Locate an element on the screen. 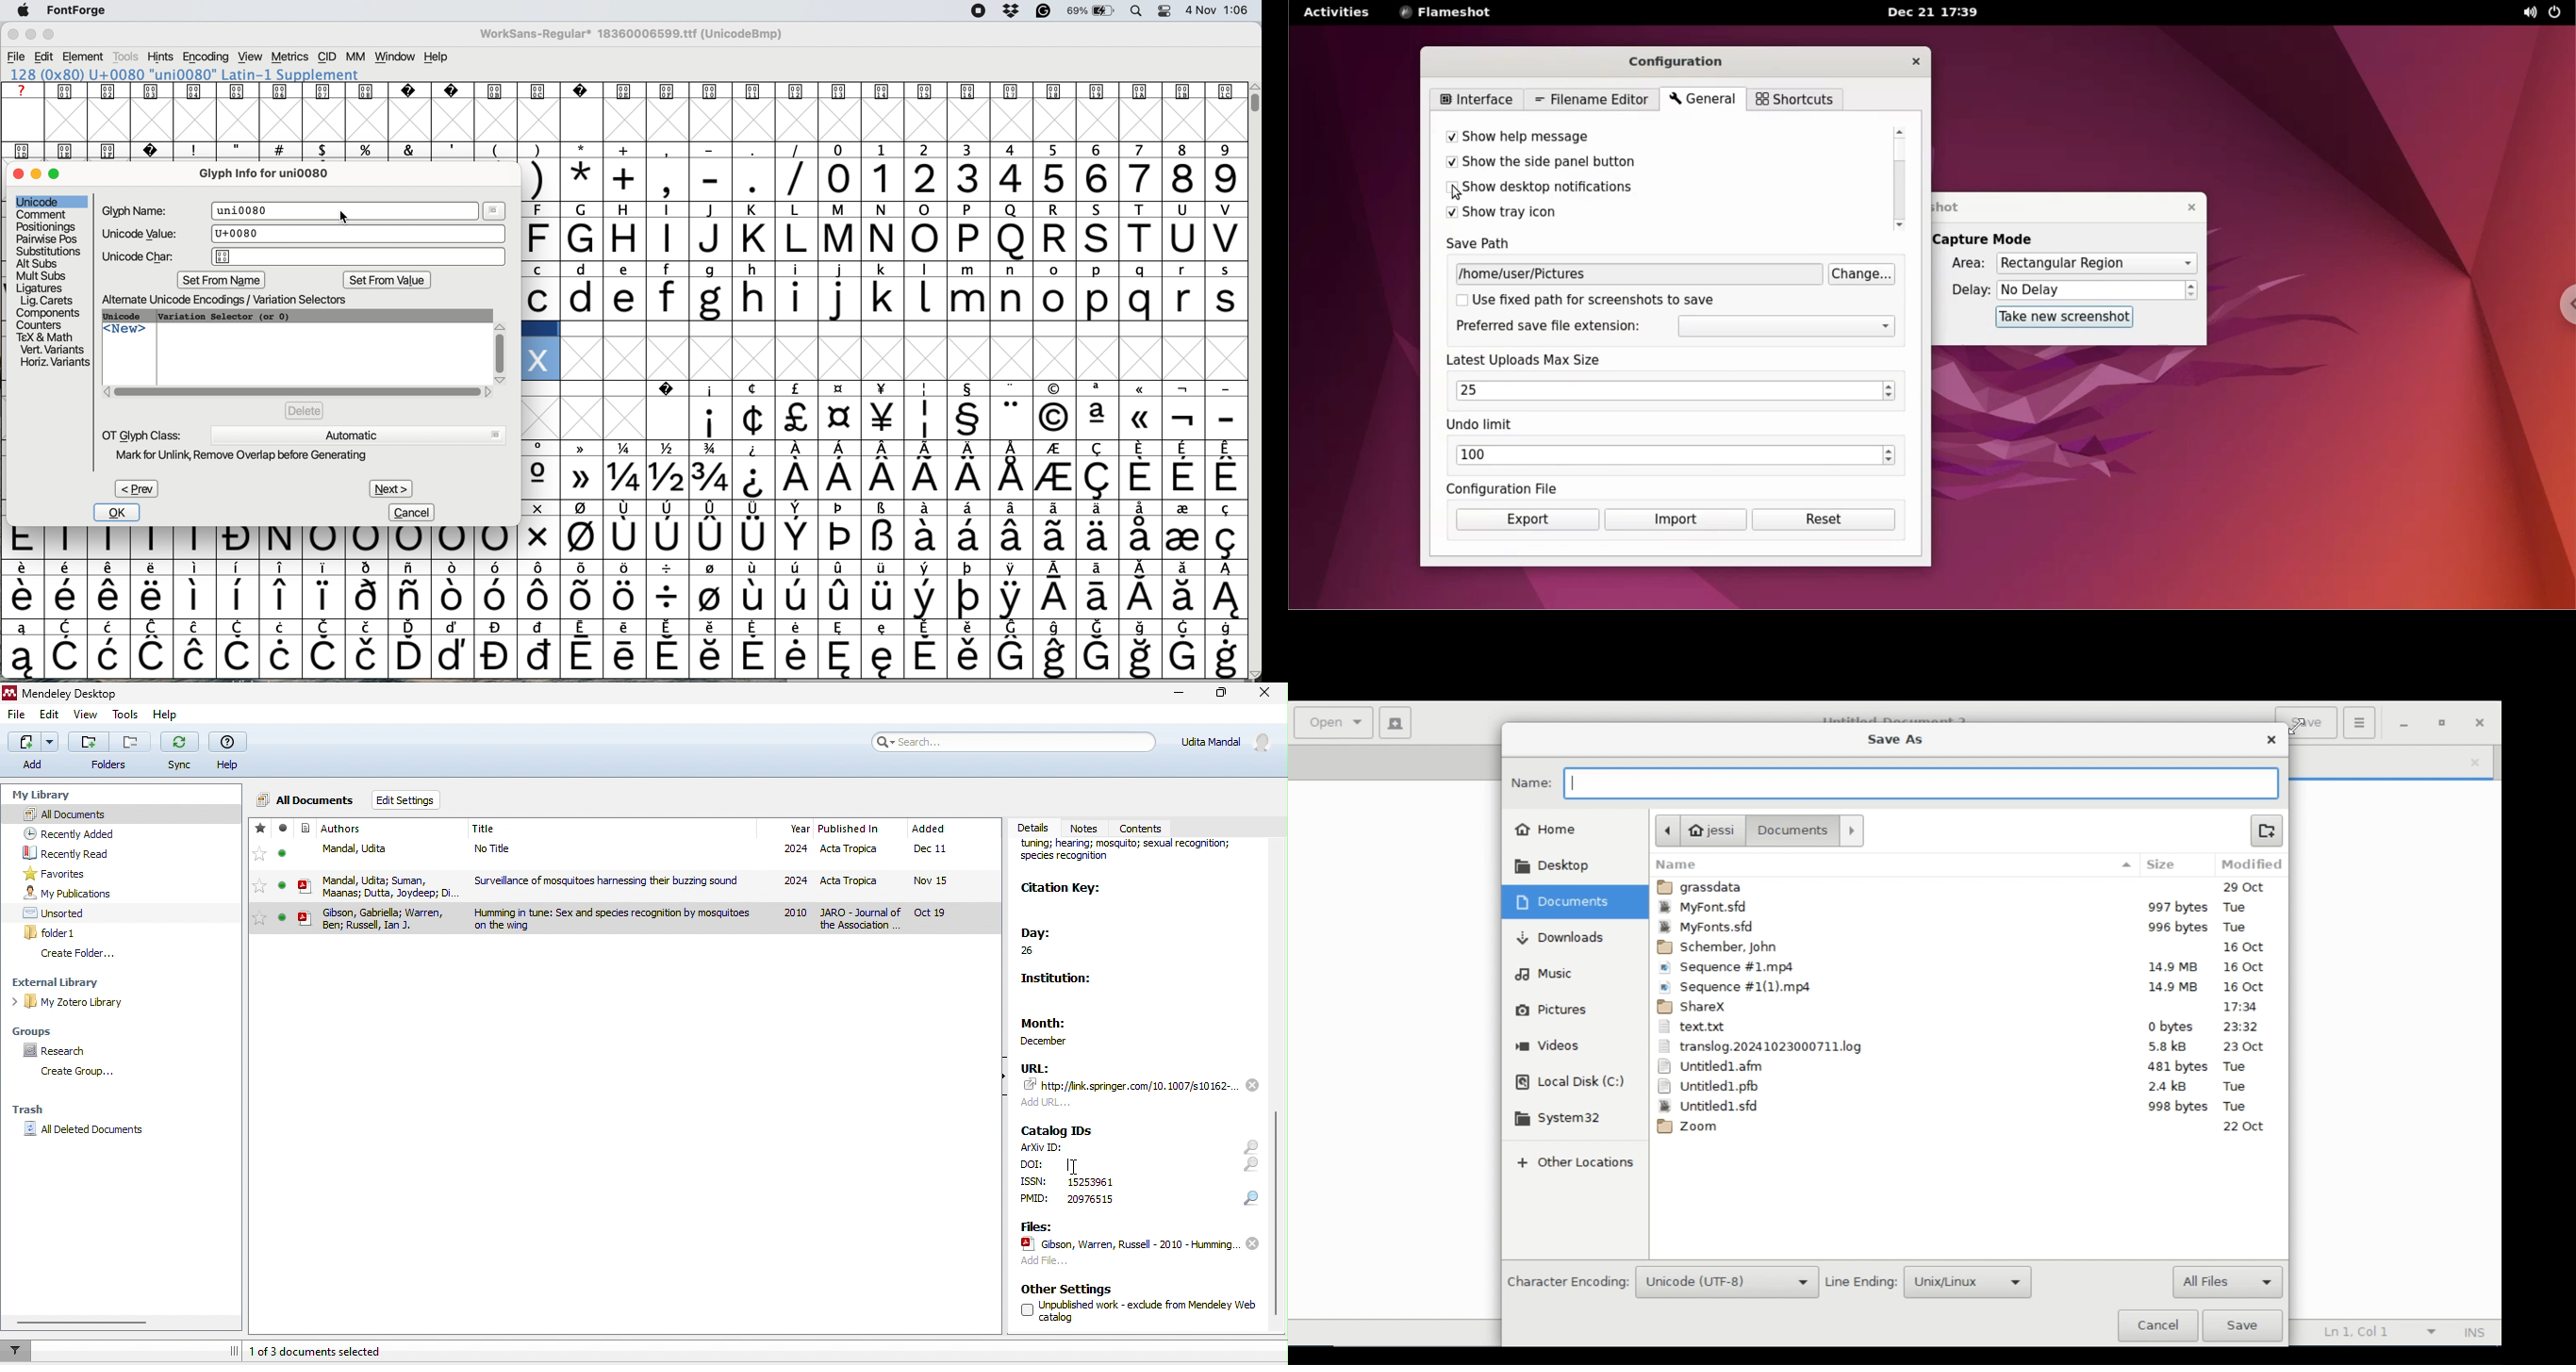 This screenshot has width=2576, height=1372. create group is located at coordinates (74, 1072).